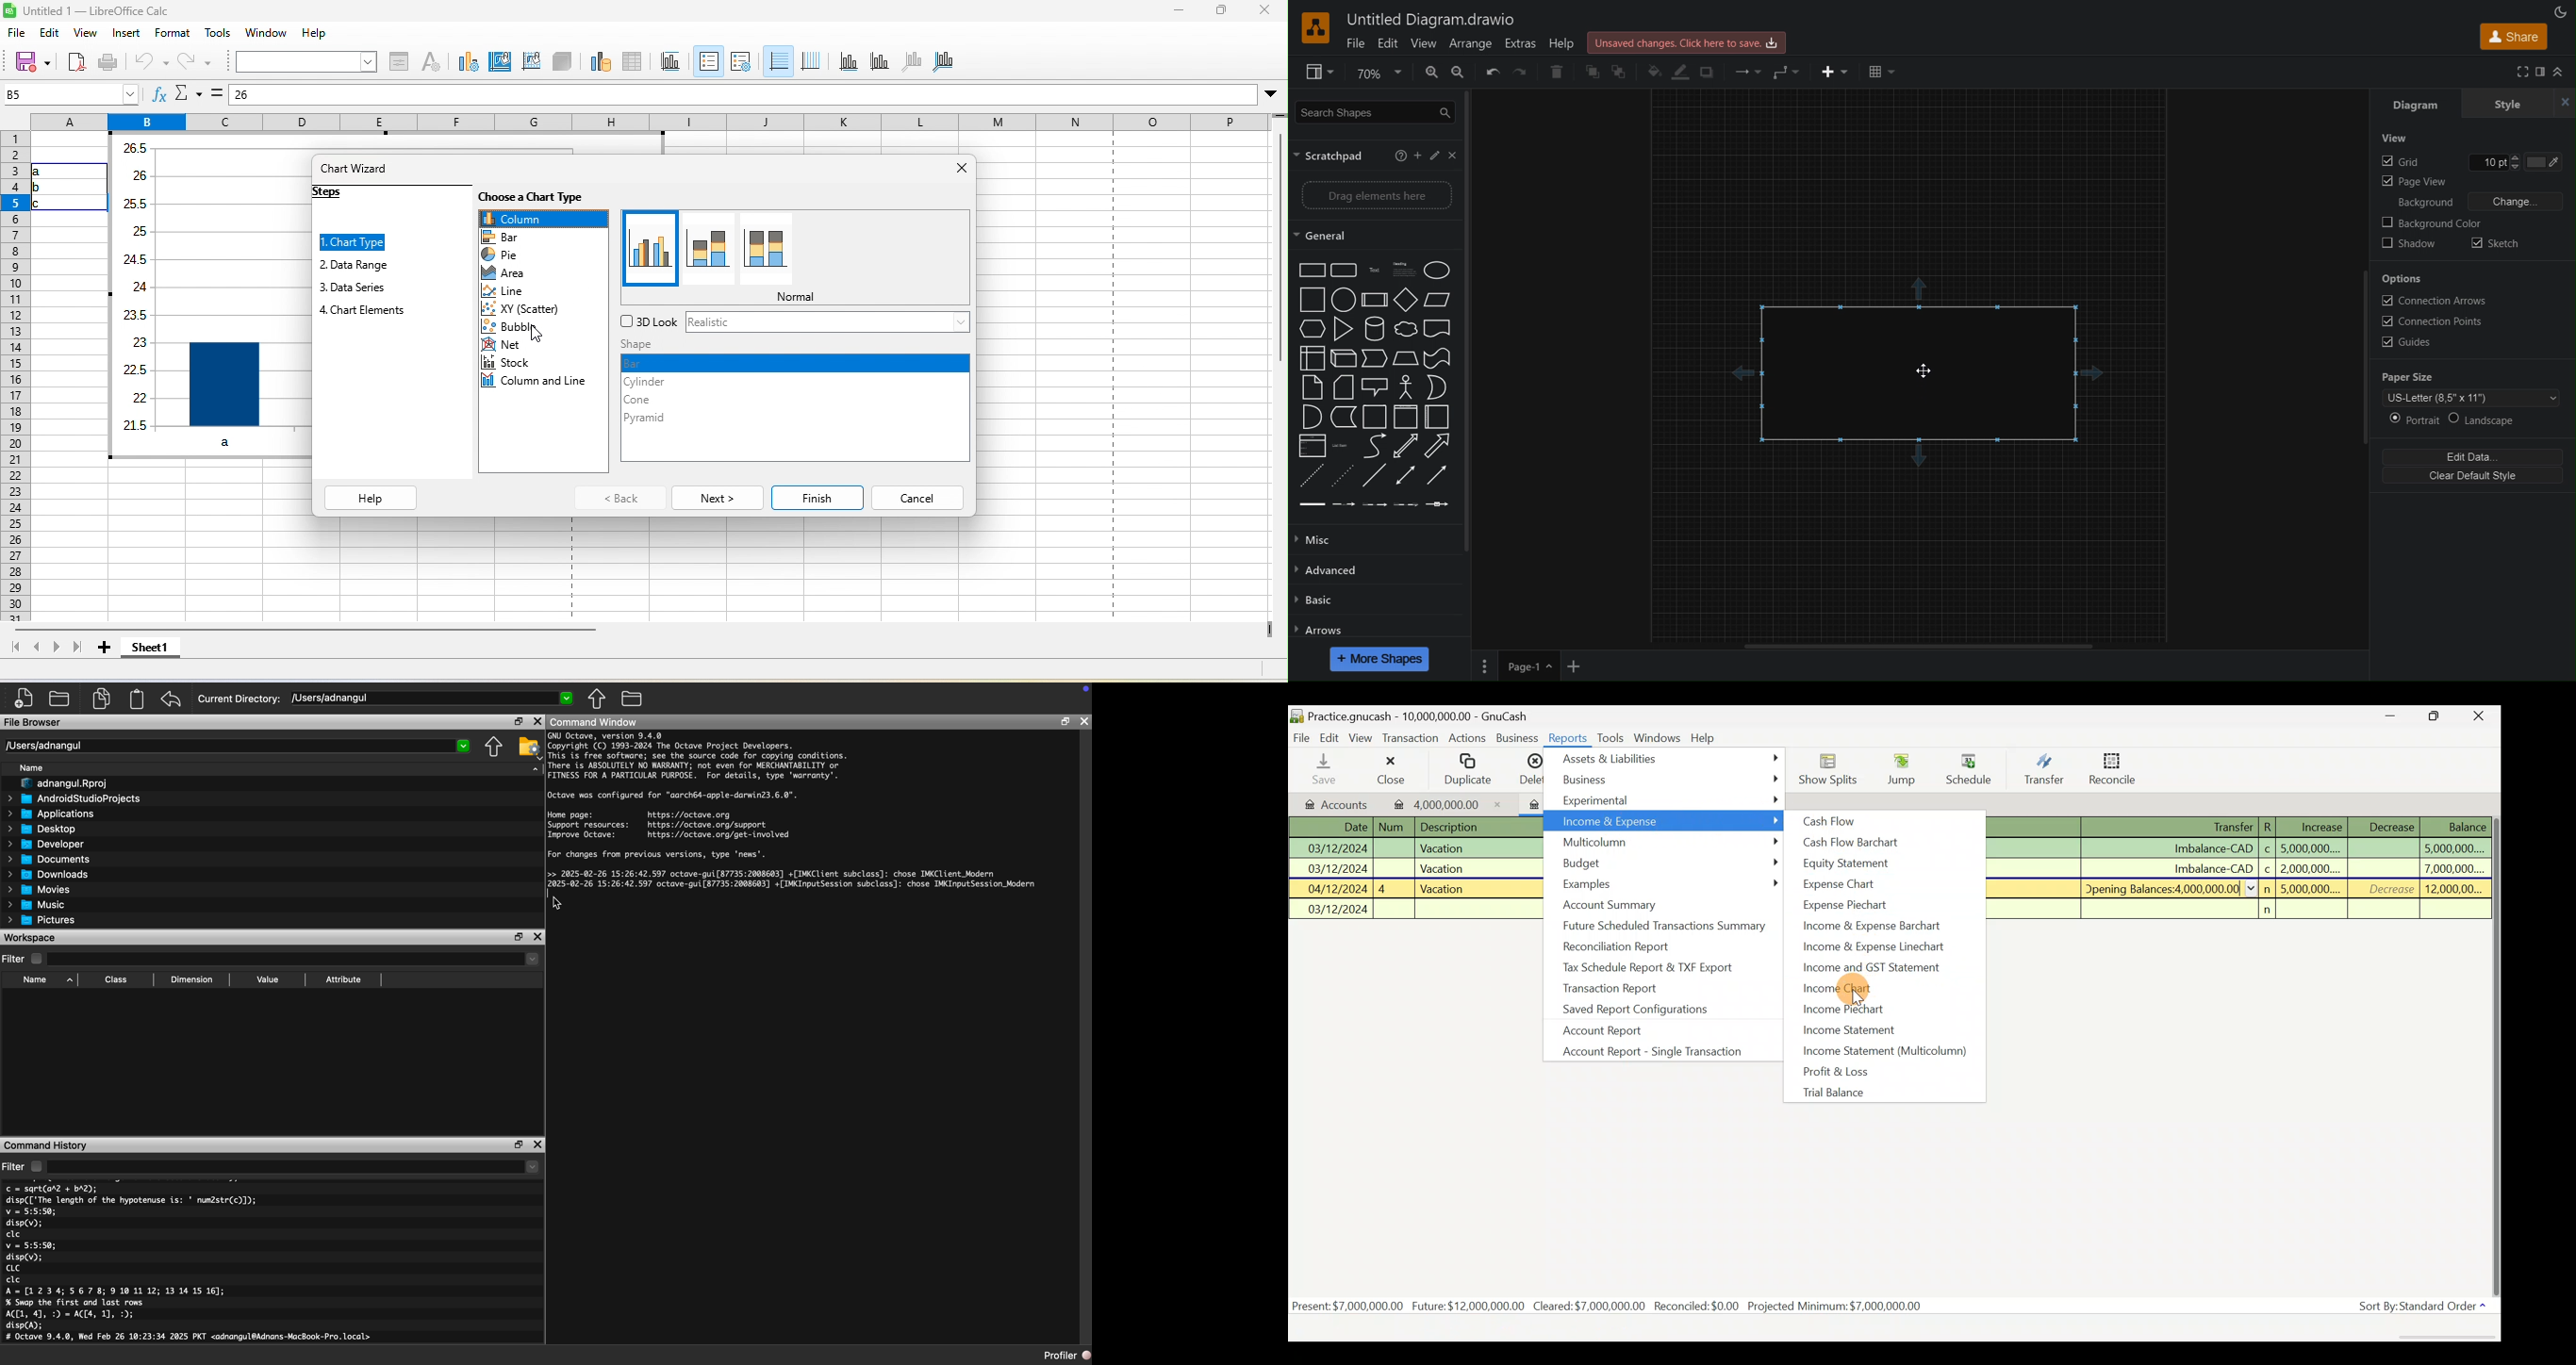  I want to click on Tax schedule report & TXF export, so click(1649, 968).